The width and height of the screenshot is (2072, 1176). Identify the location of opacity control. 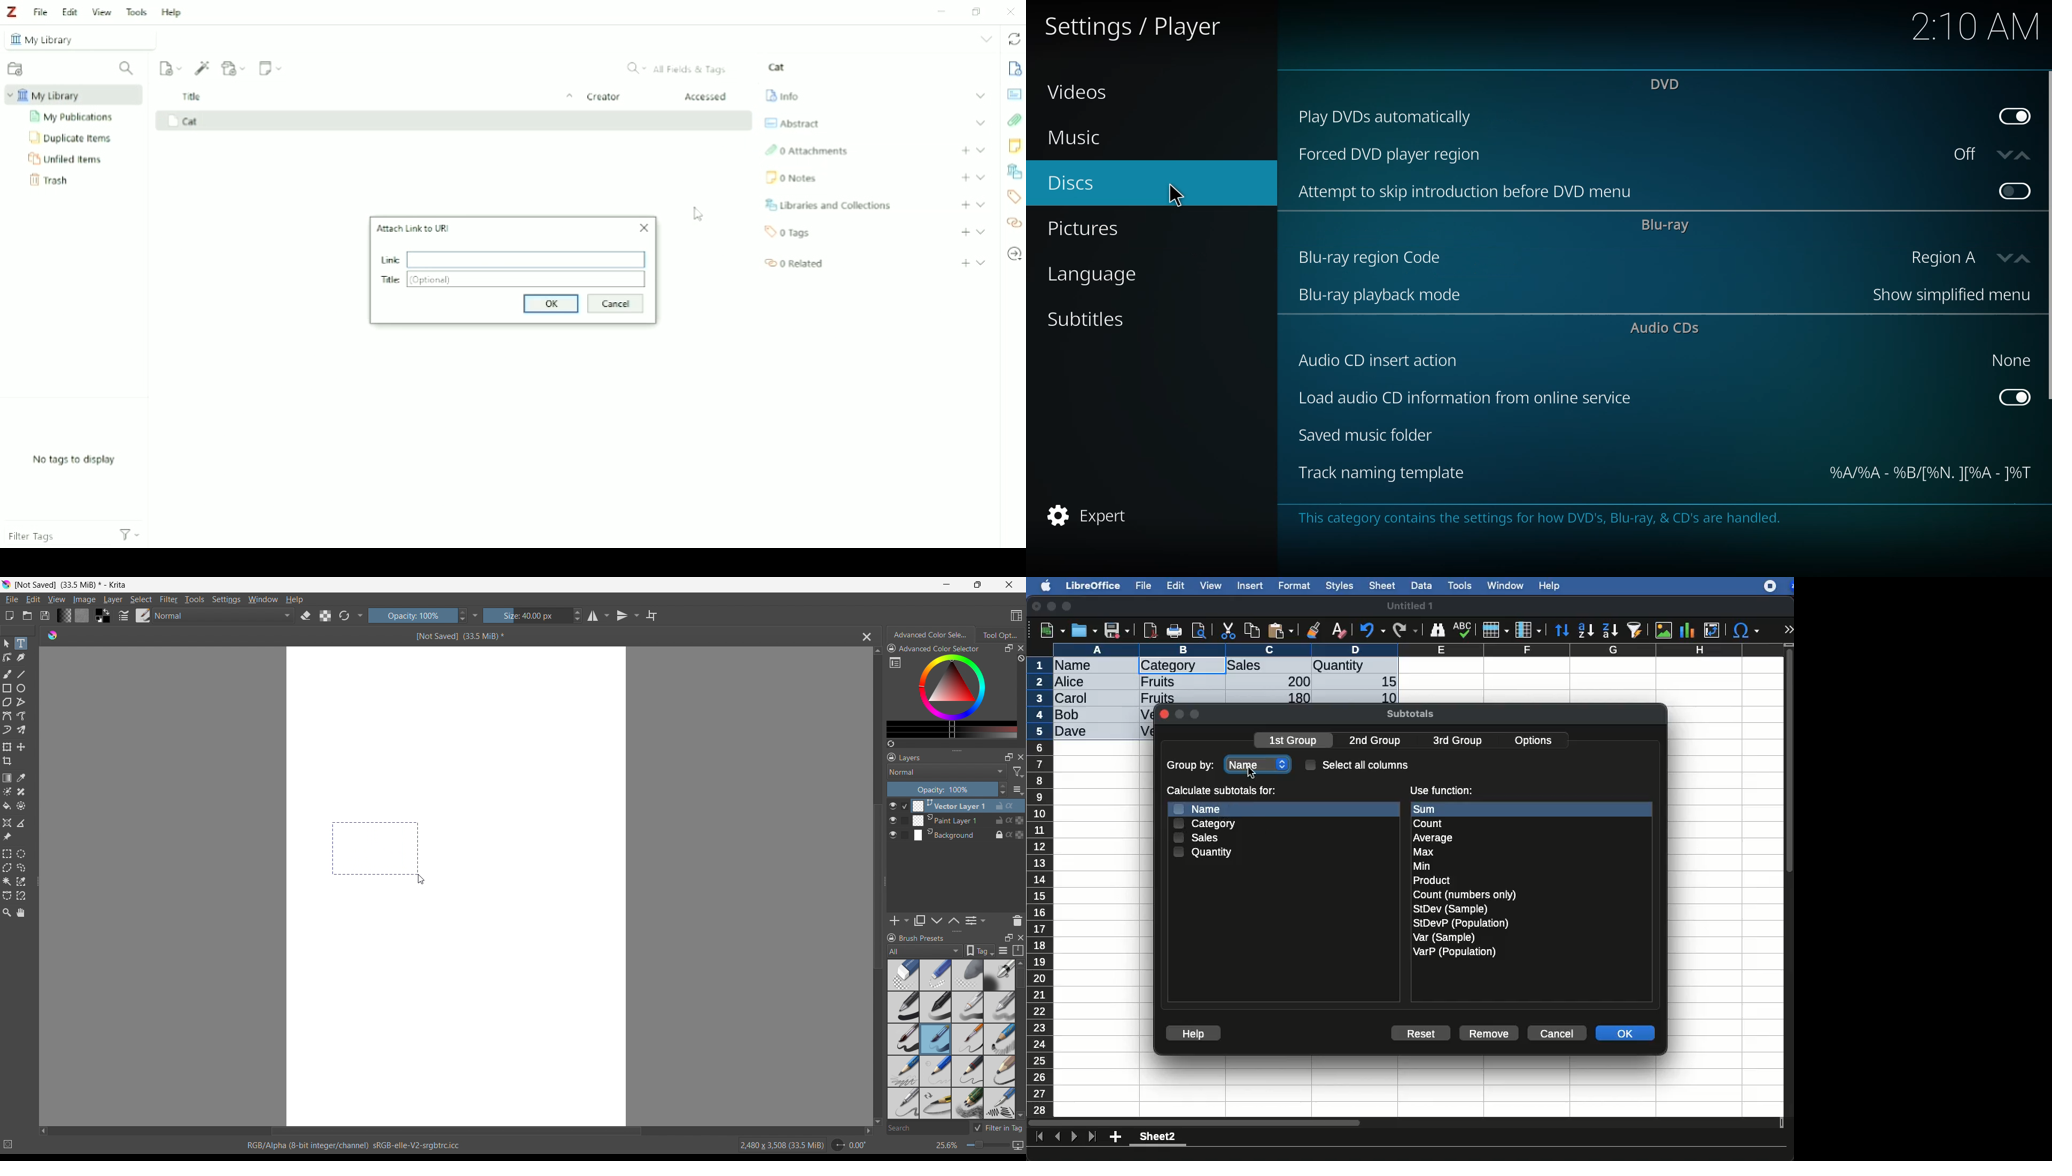
(417, 615).